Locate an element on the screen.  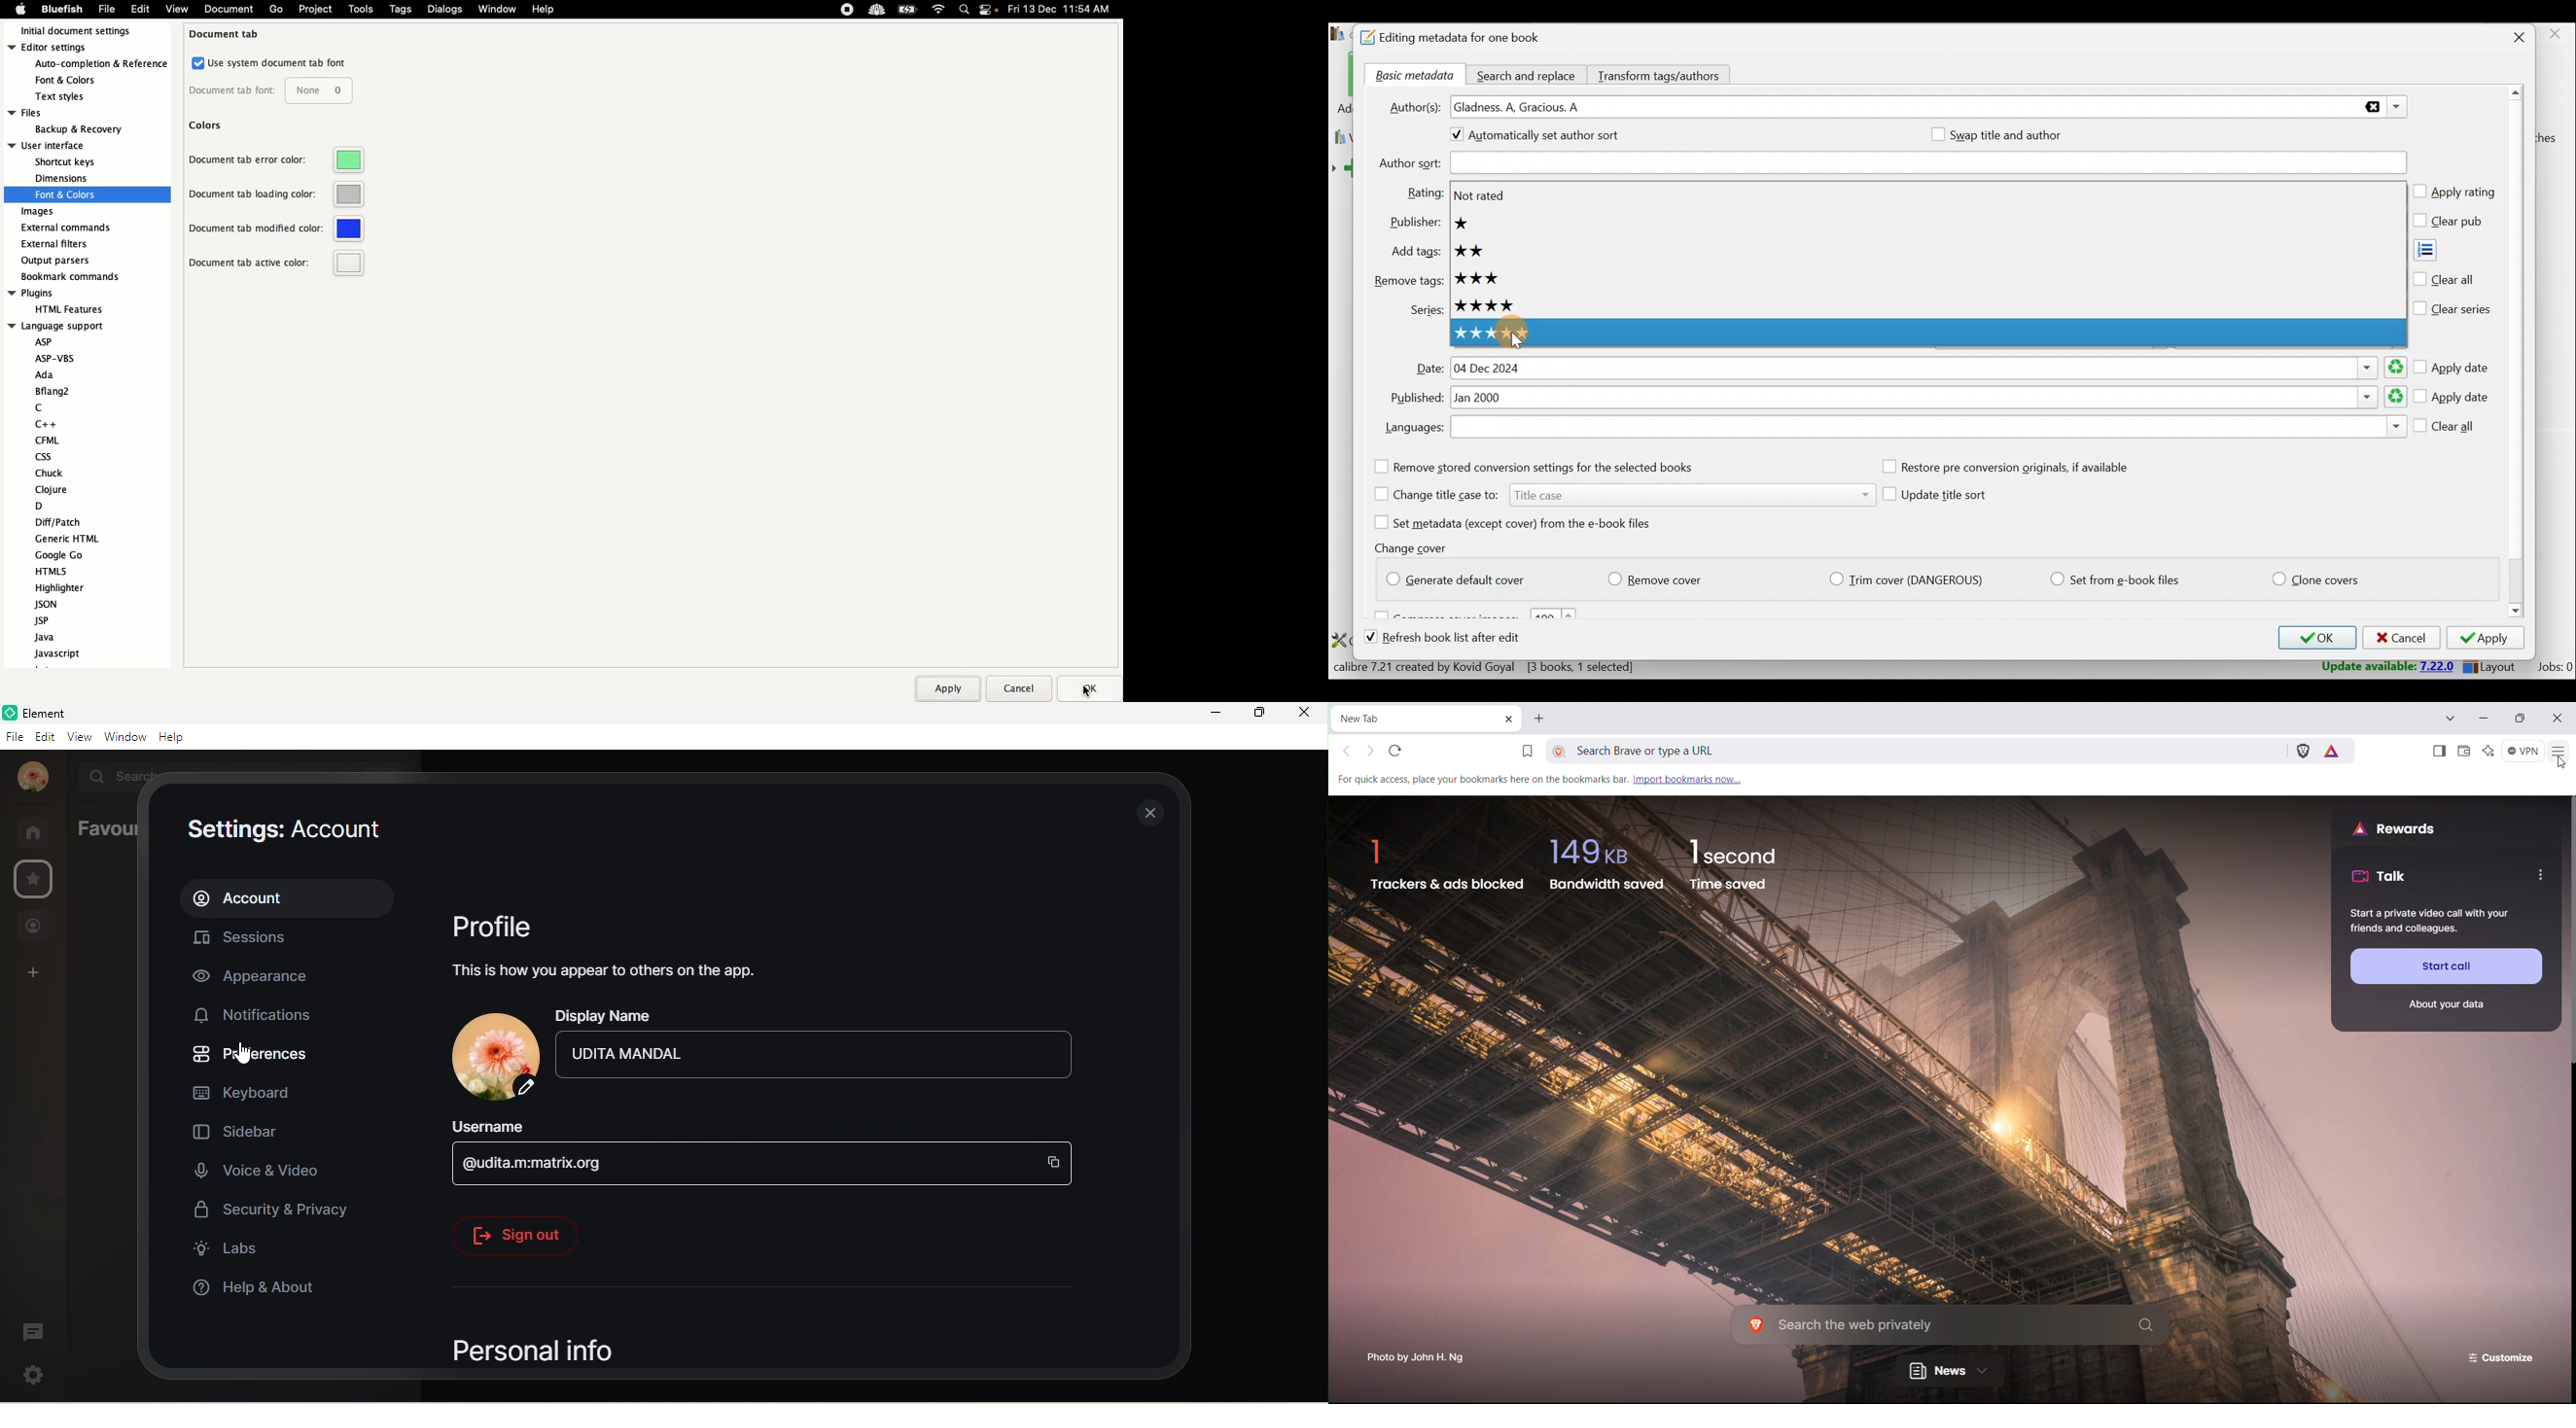
Remove stored conversion settings for the selected books is located at coordinates (1551, 467).